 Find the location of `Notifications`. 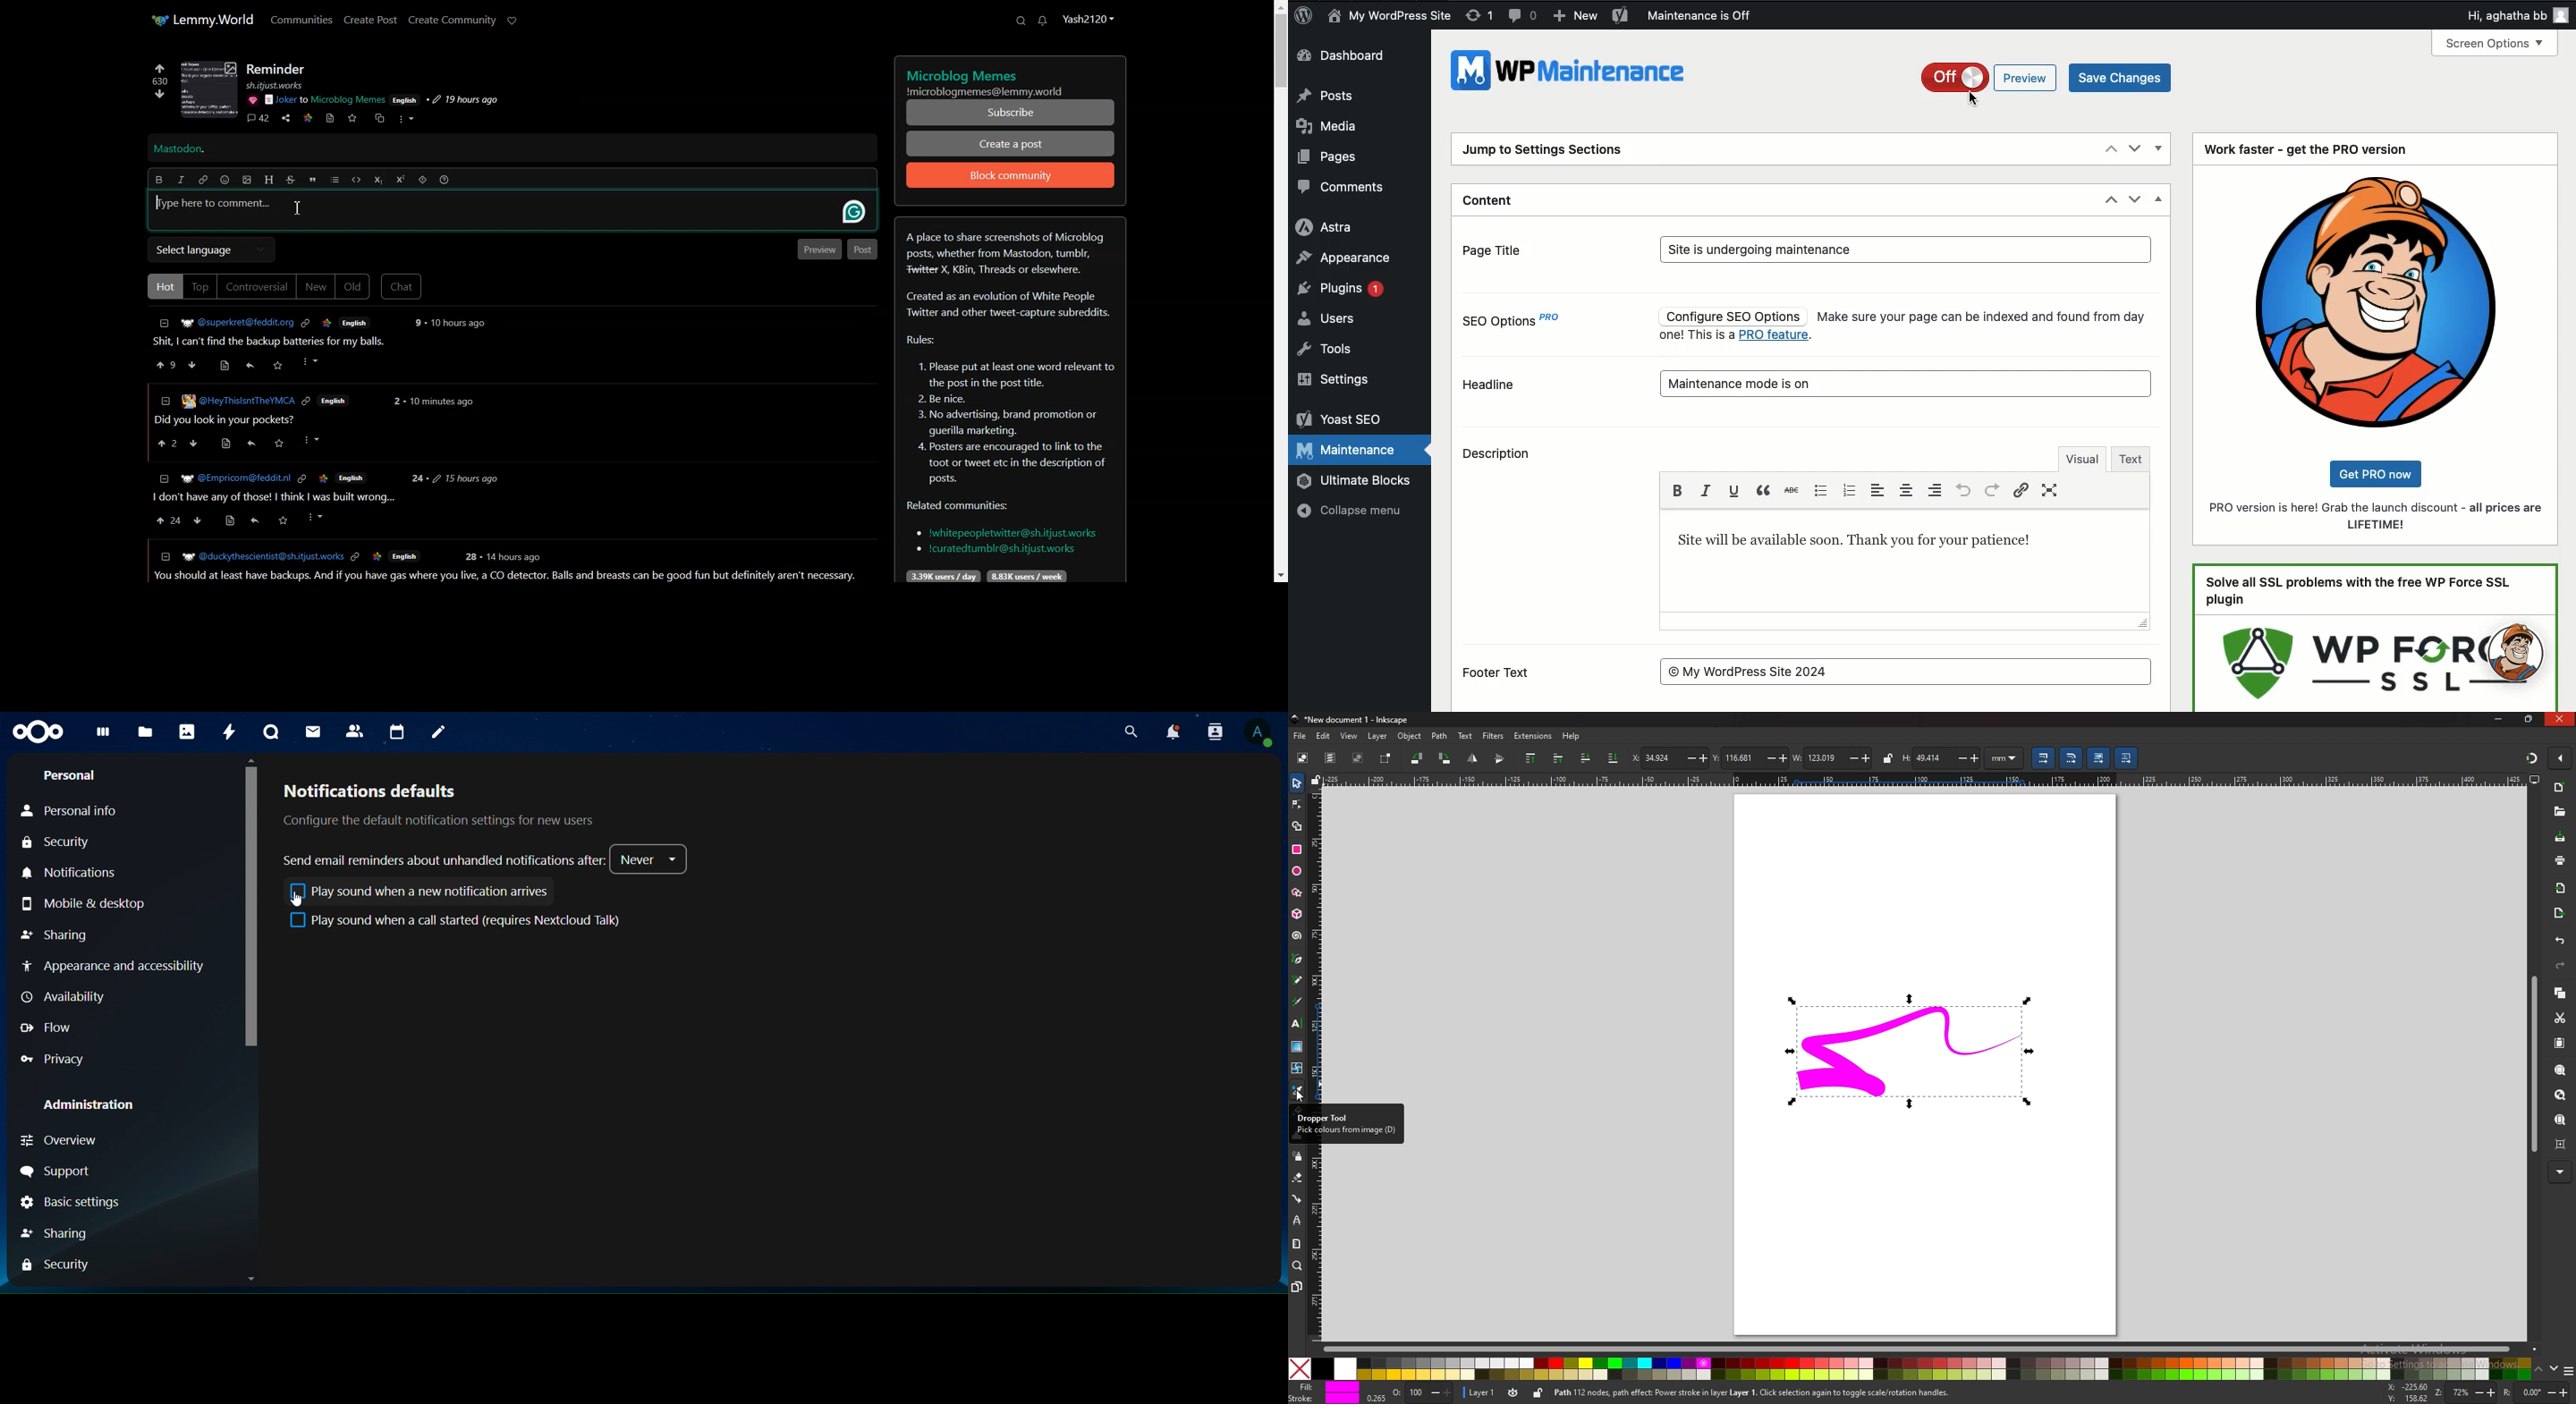

Notifications is located at coordinates (78, 873).